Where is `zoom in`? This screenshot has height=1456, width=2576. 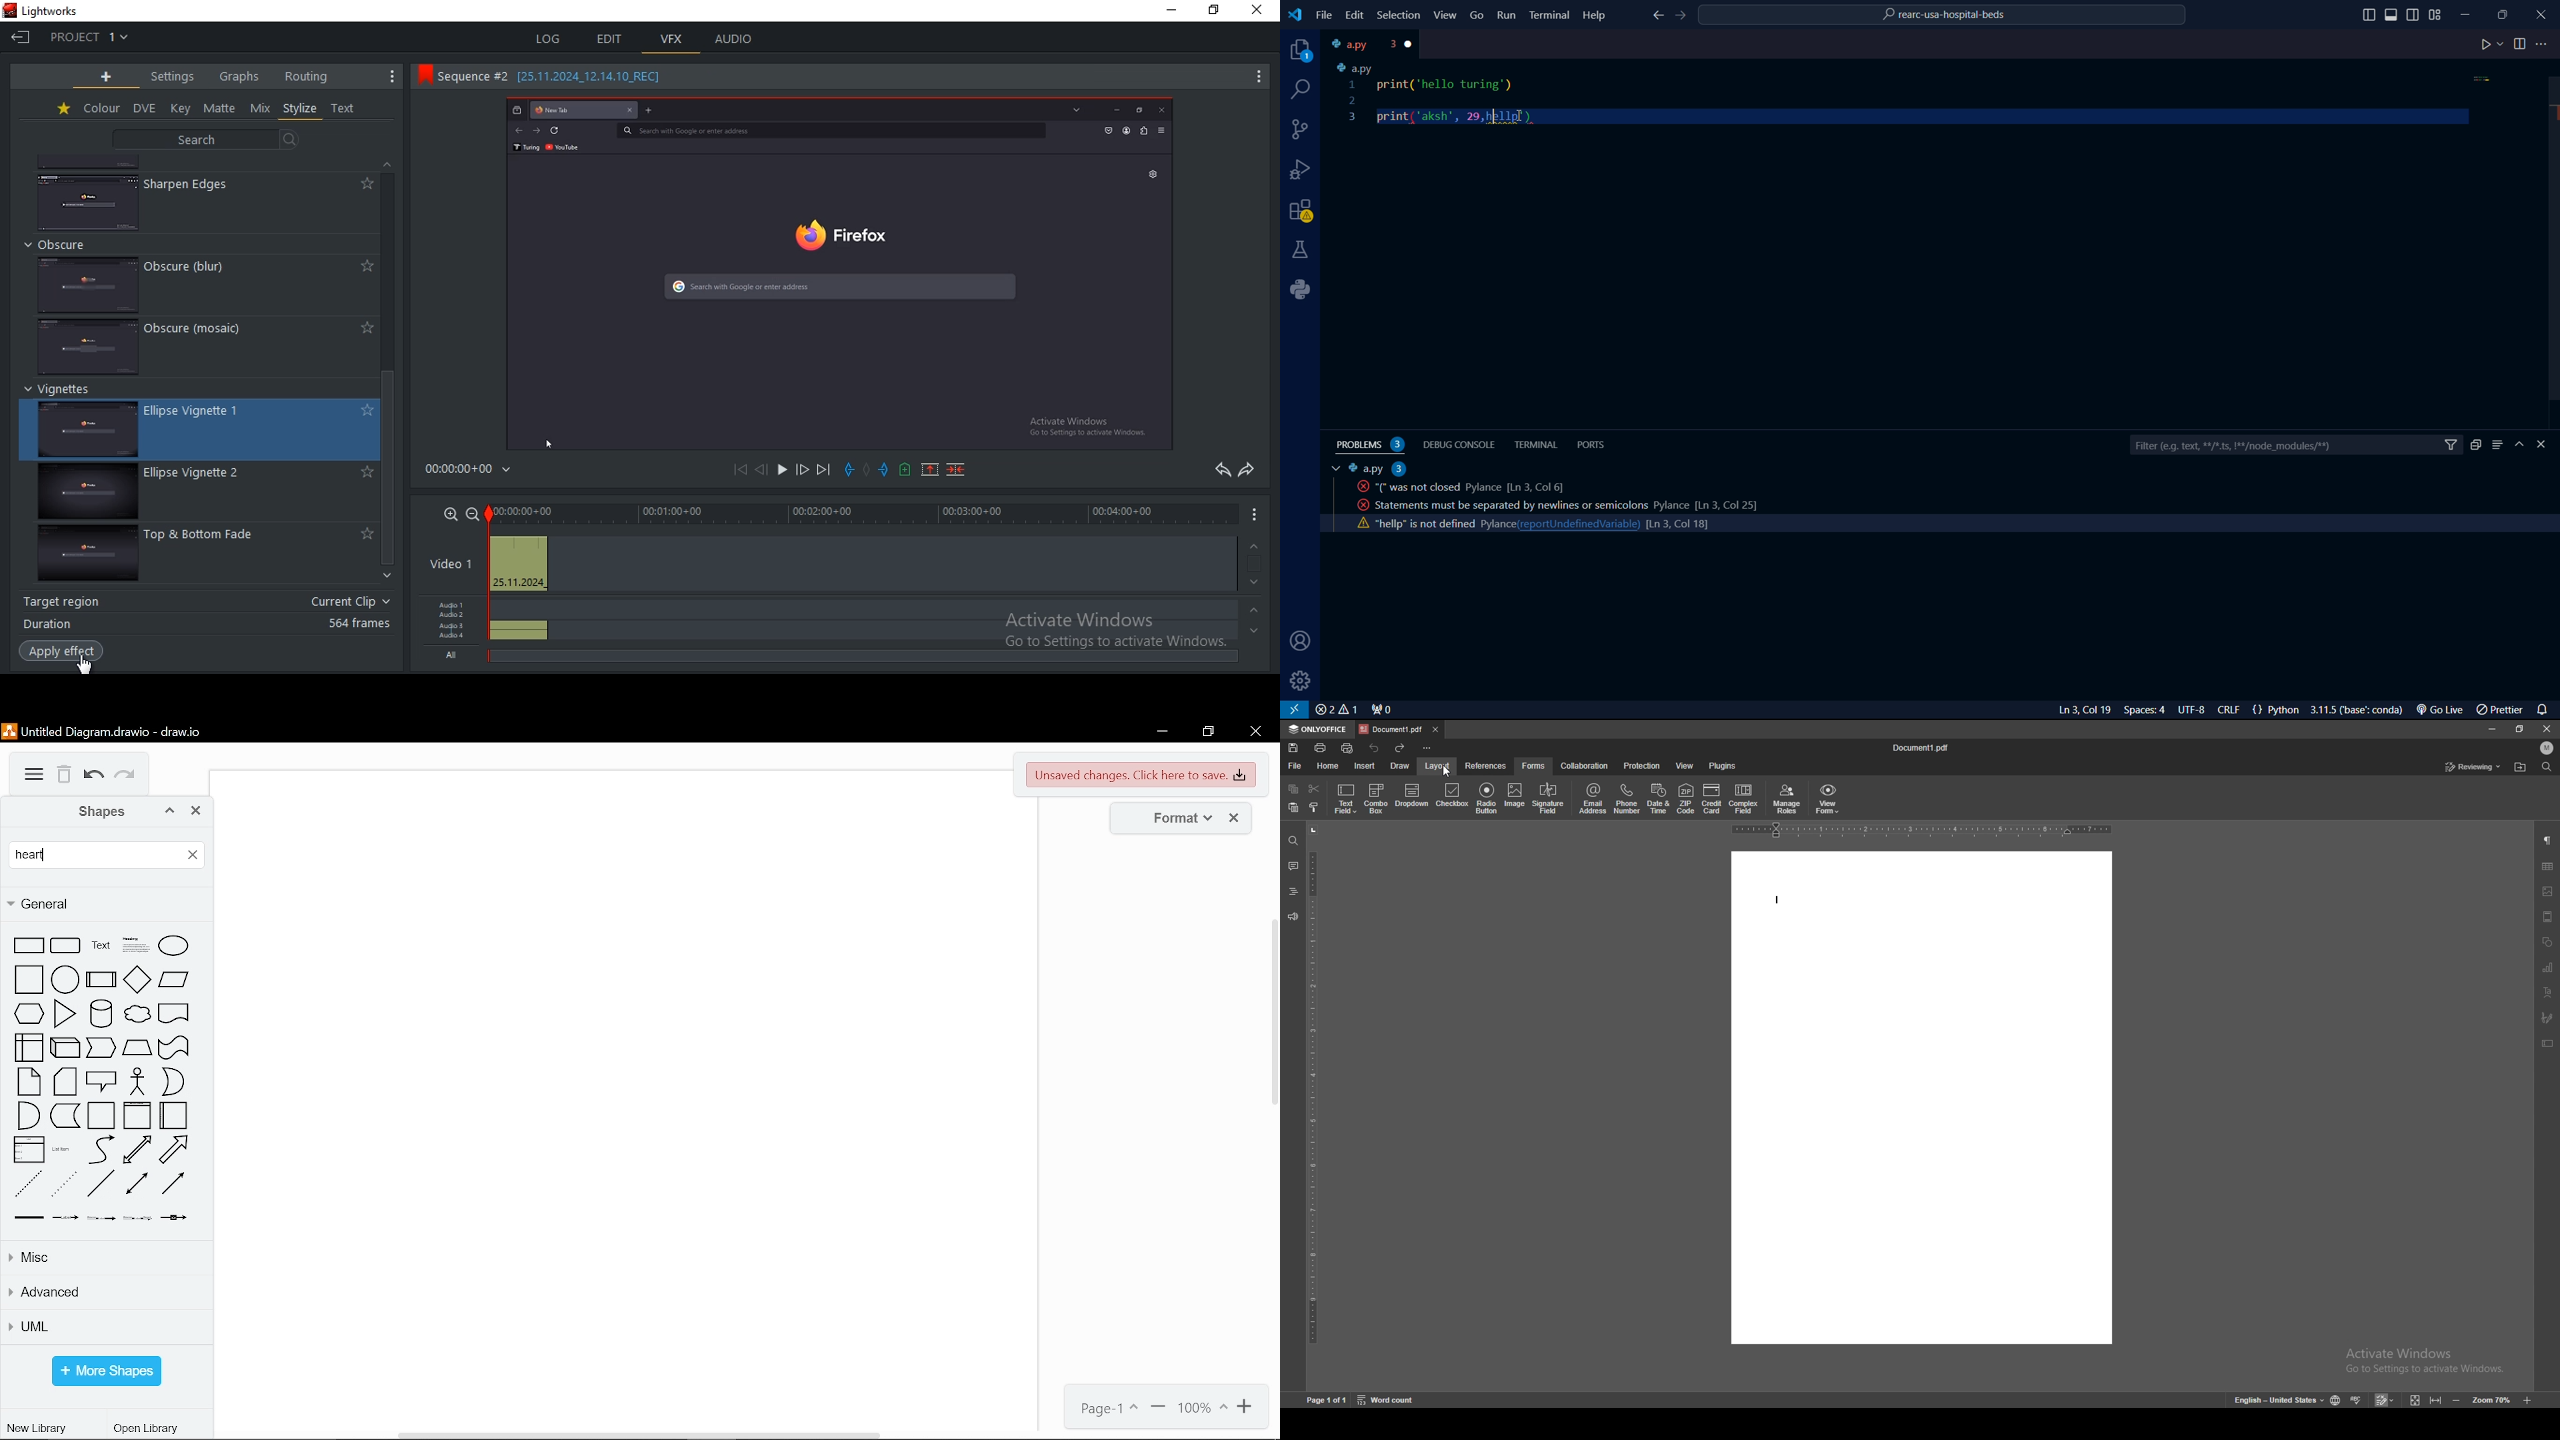
zoom in is located at coordinates (1246, 1407).